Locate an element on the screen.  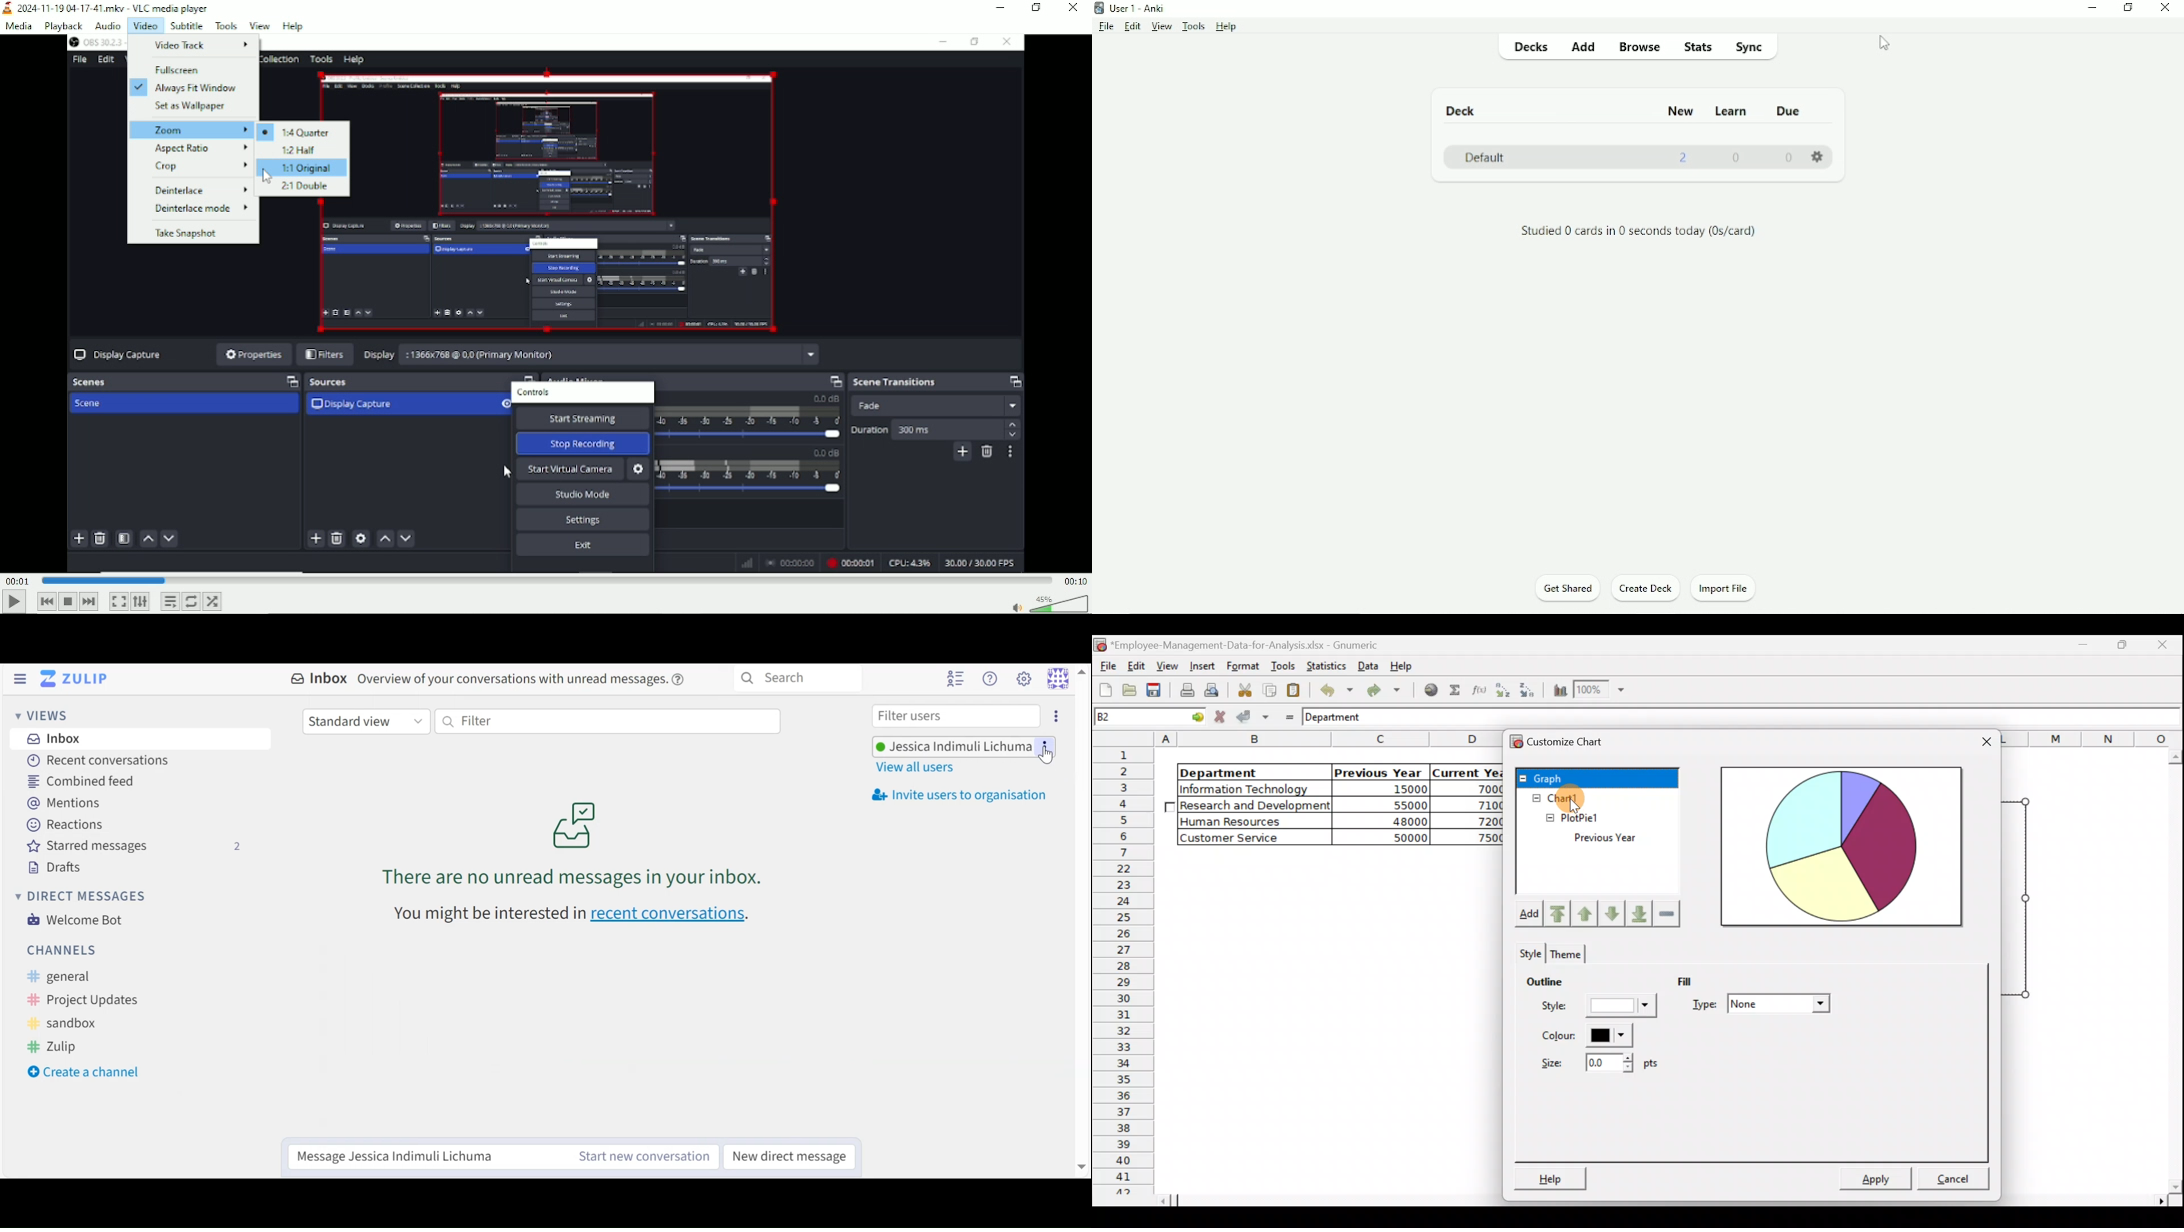
Toggle between loop all, loop one and no loop is located at coordinates (192, 601).